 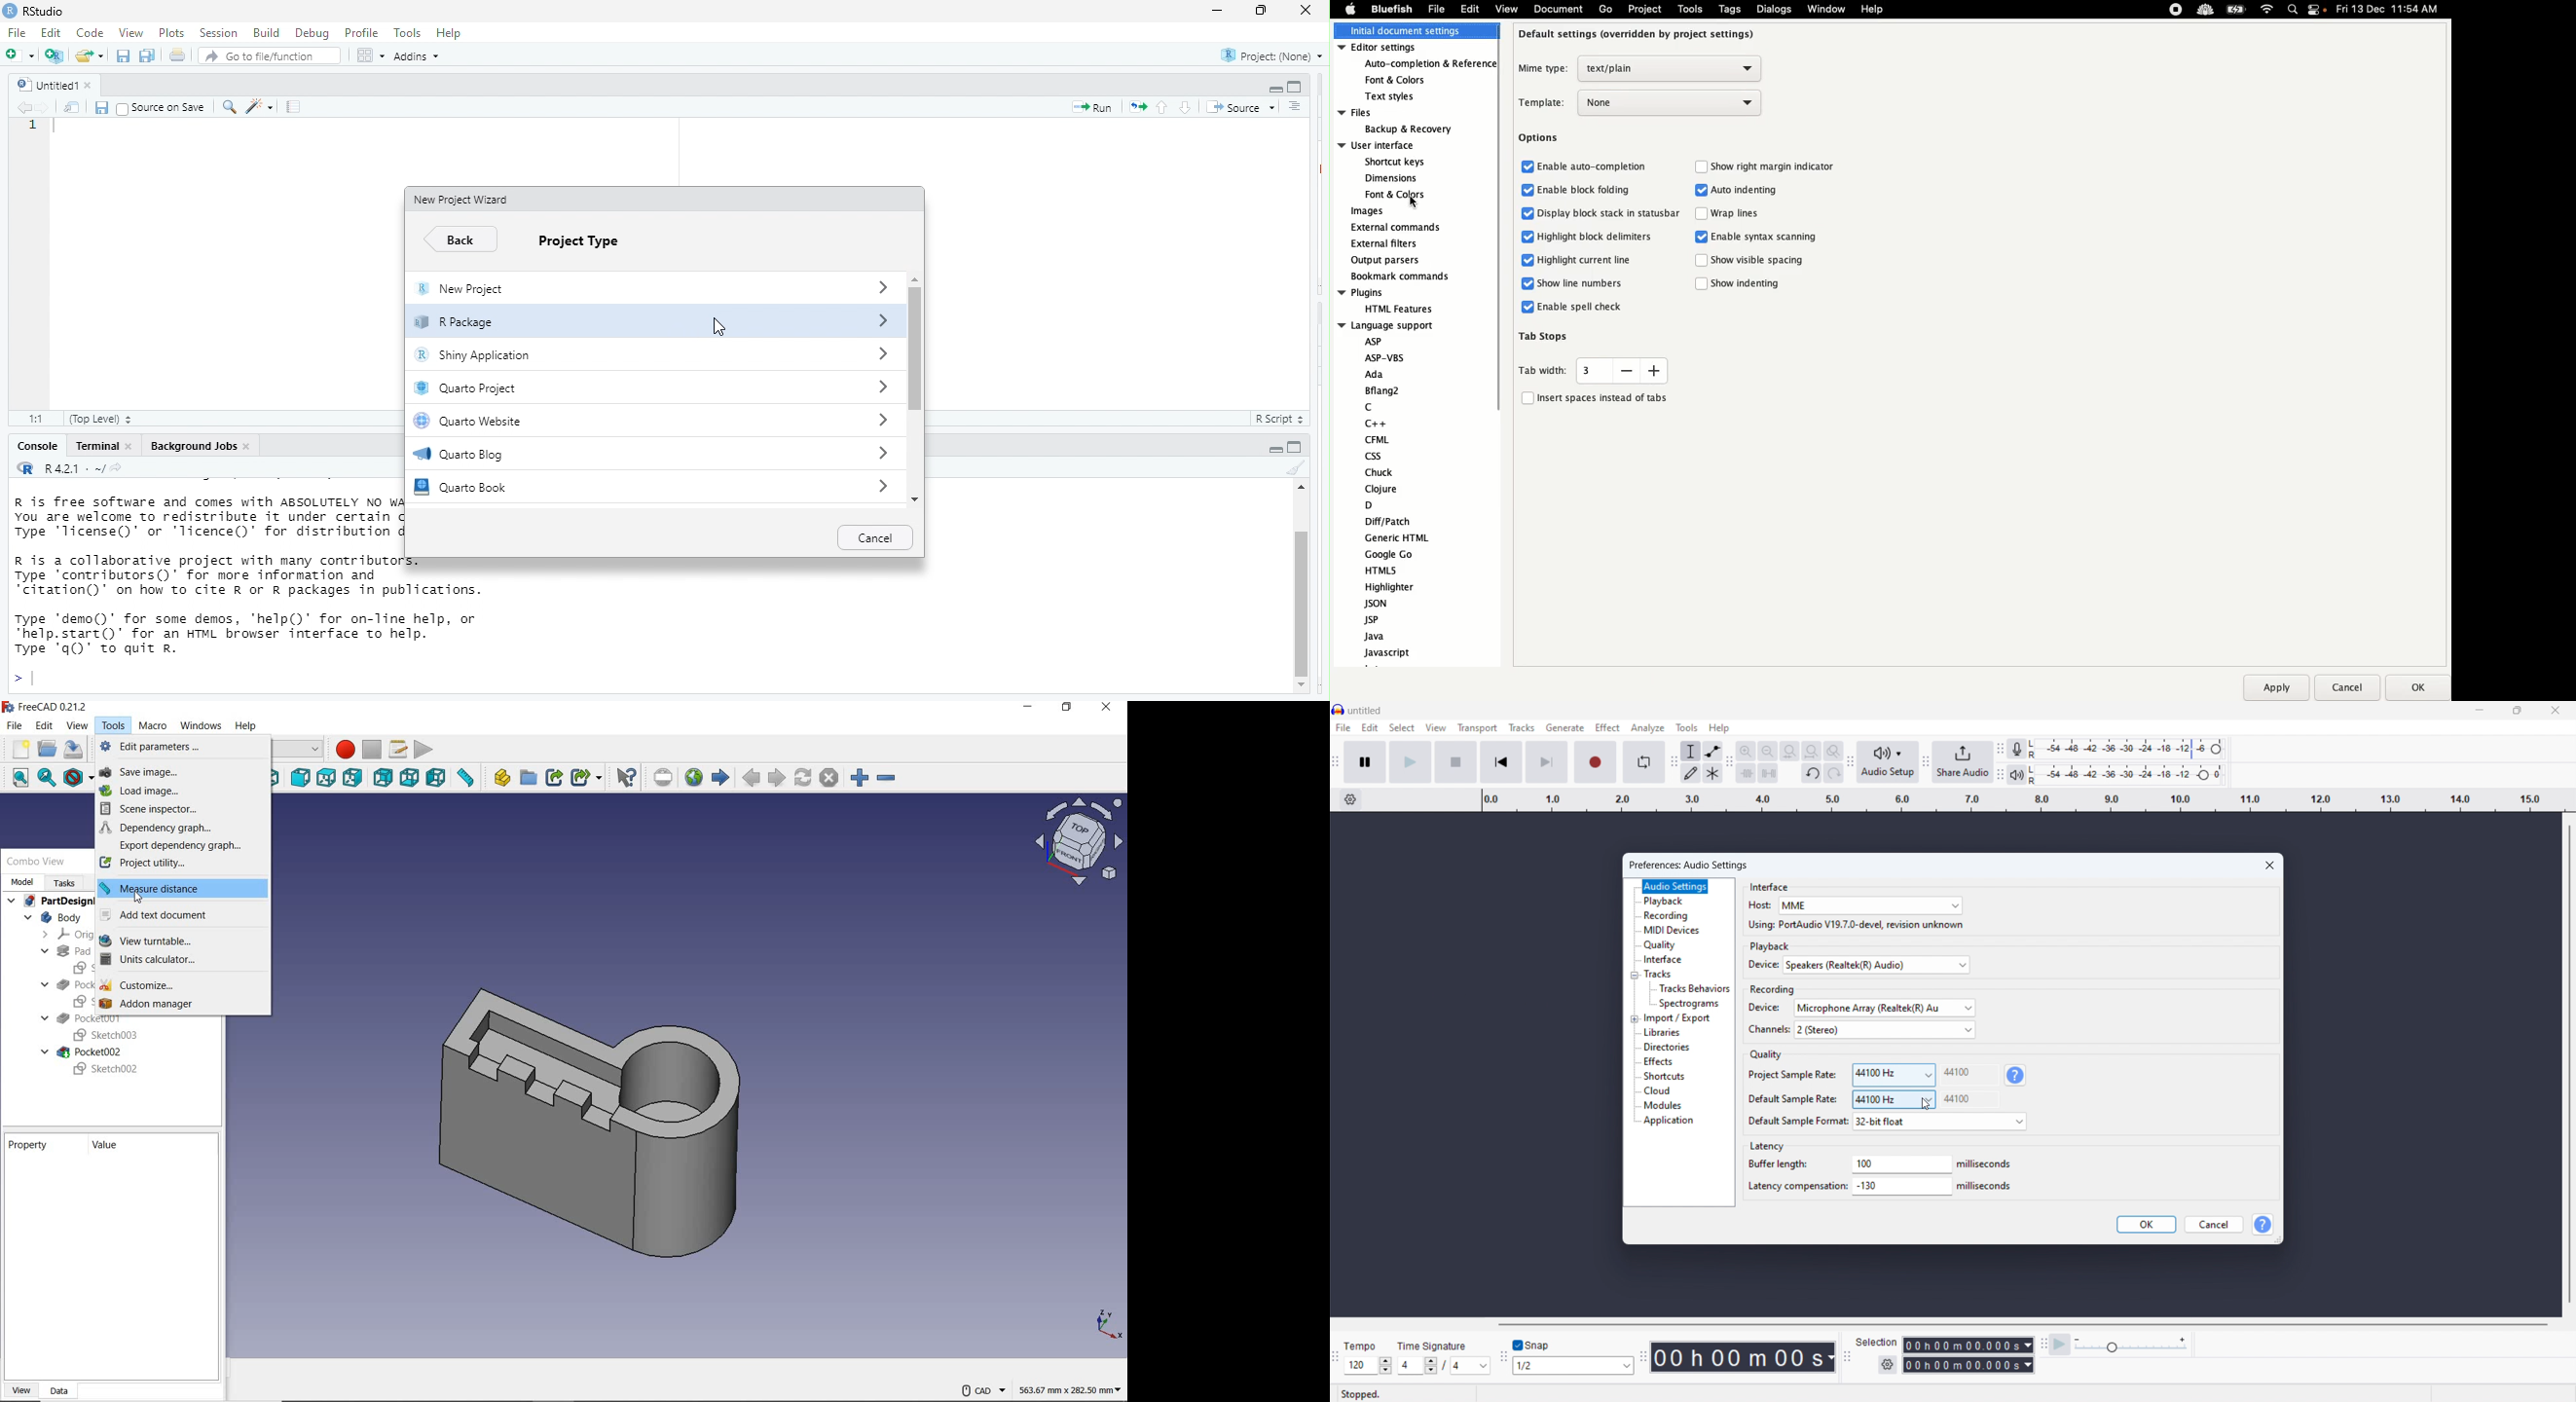 I want to click on device, so click(x=1760, y=965).